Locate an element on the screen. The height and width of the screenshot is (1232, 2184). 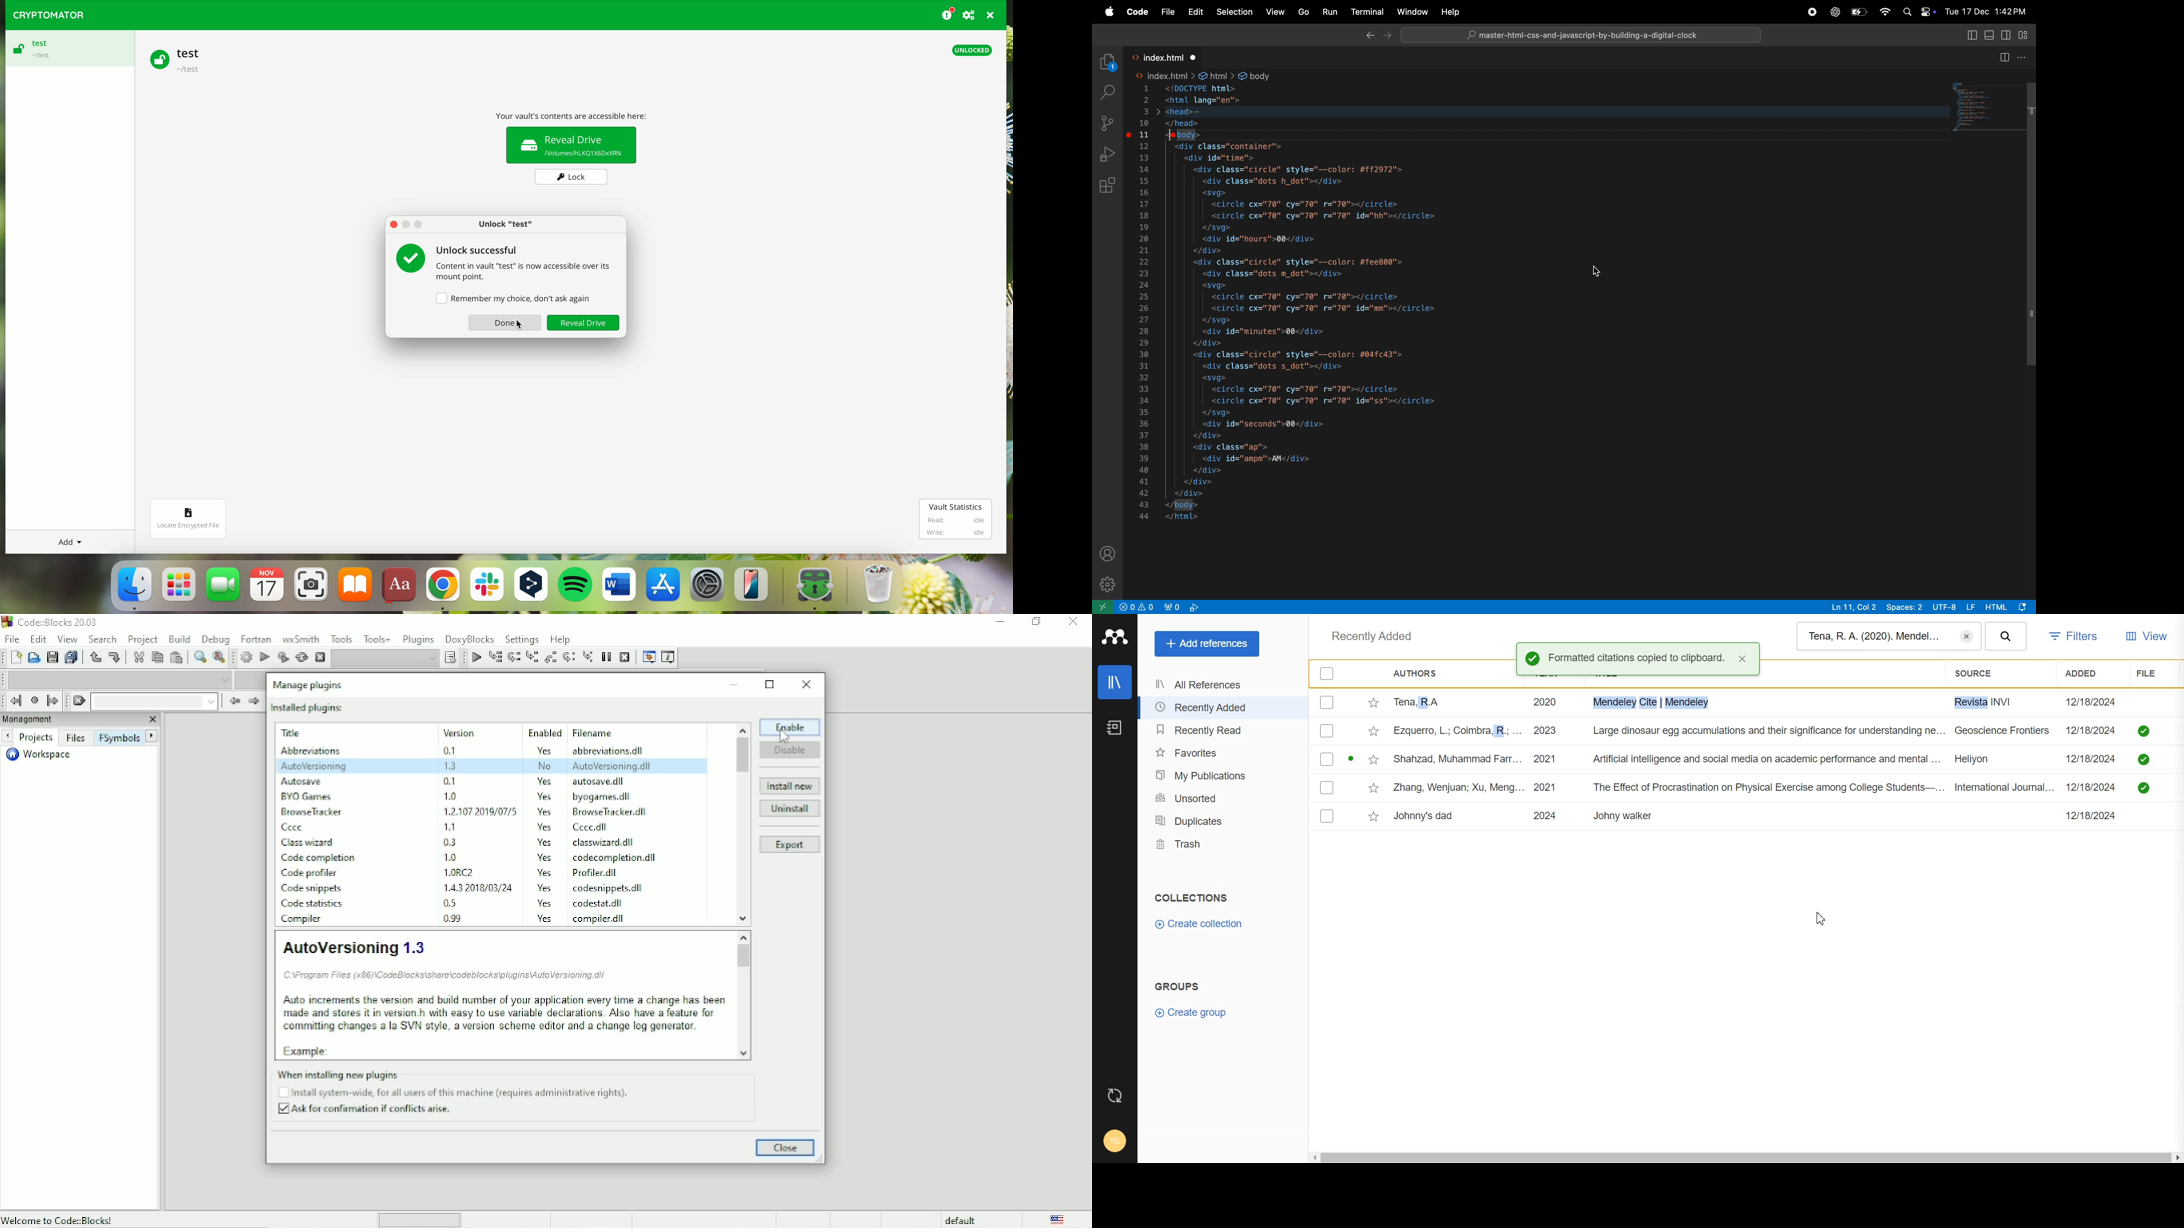
file is located at coordinates (603, 842).